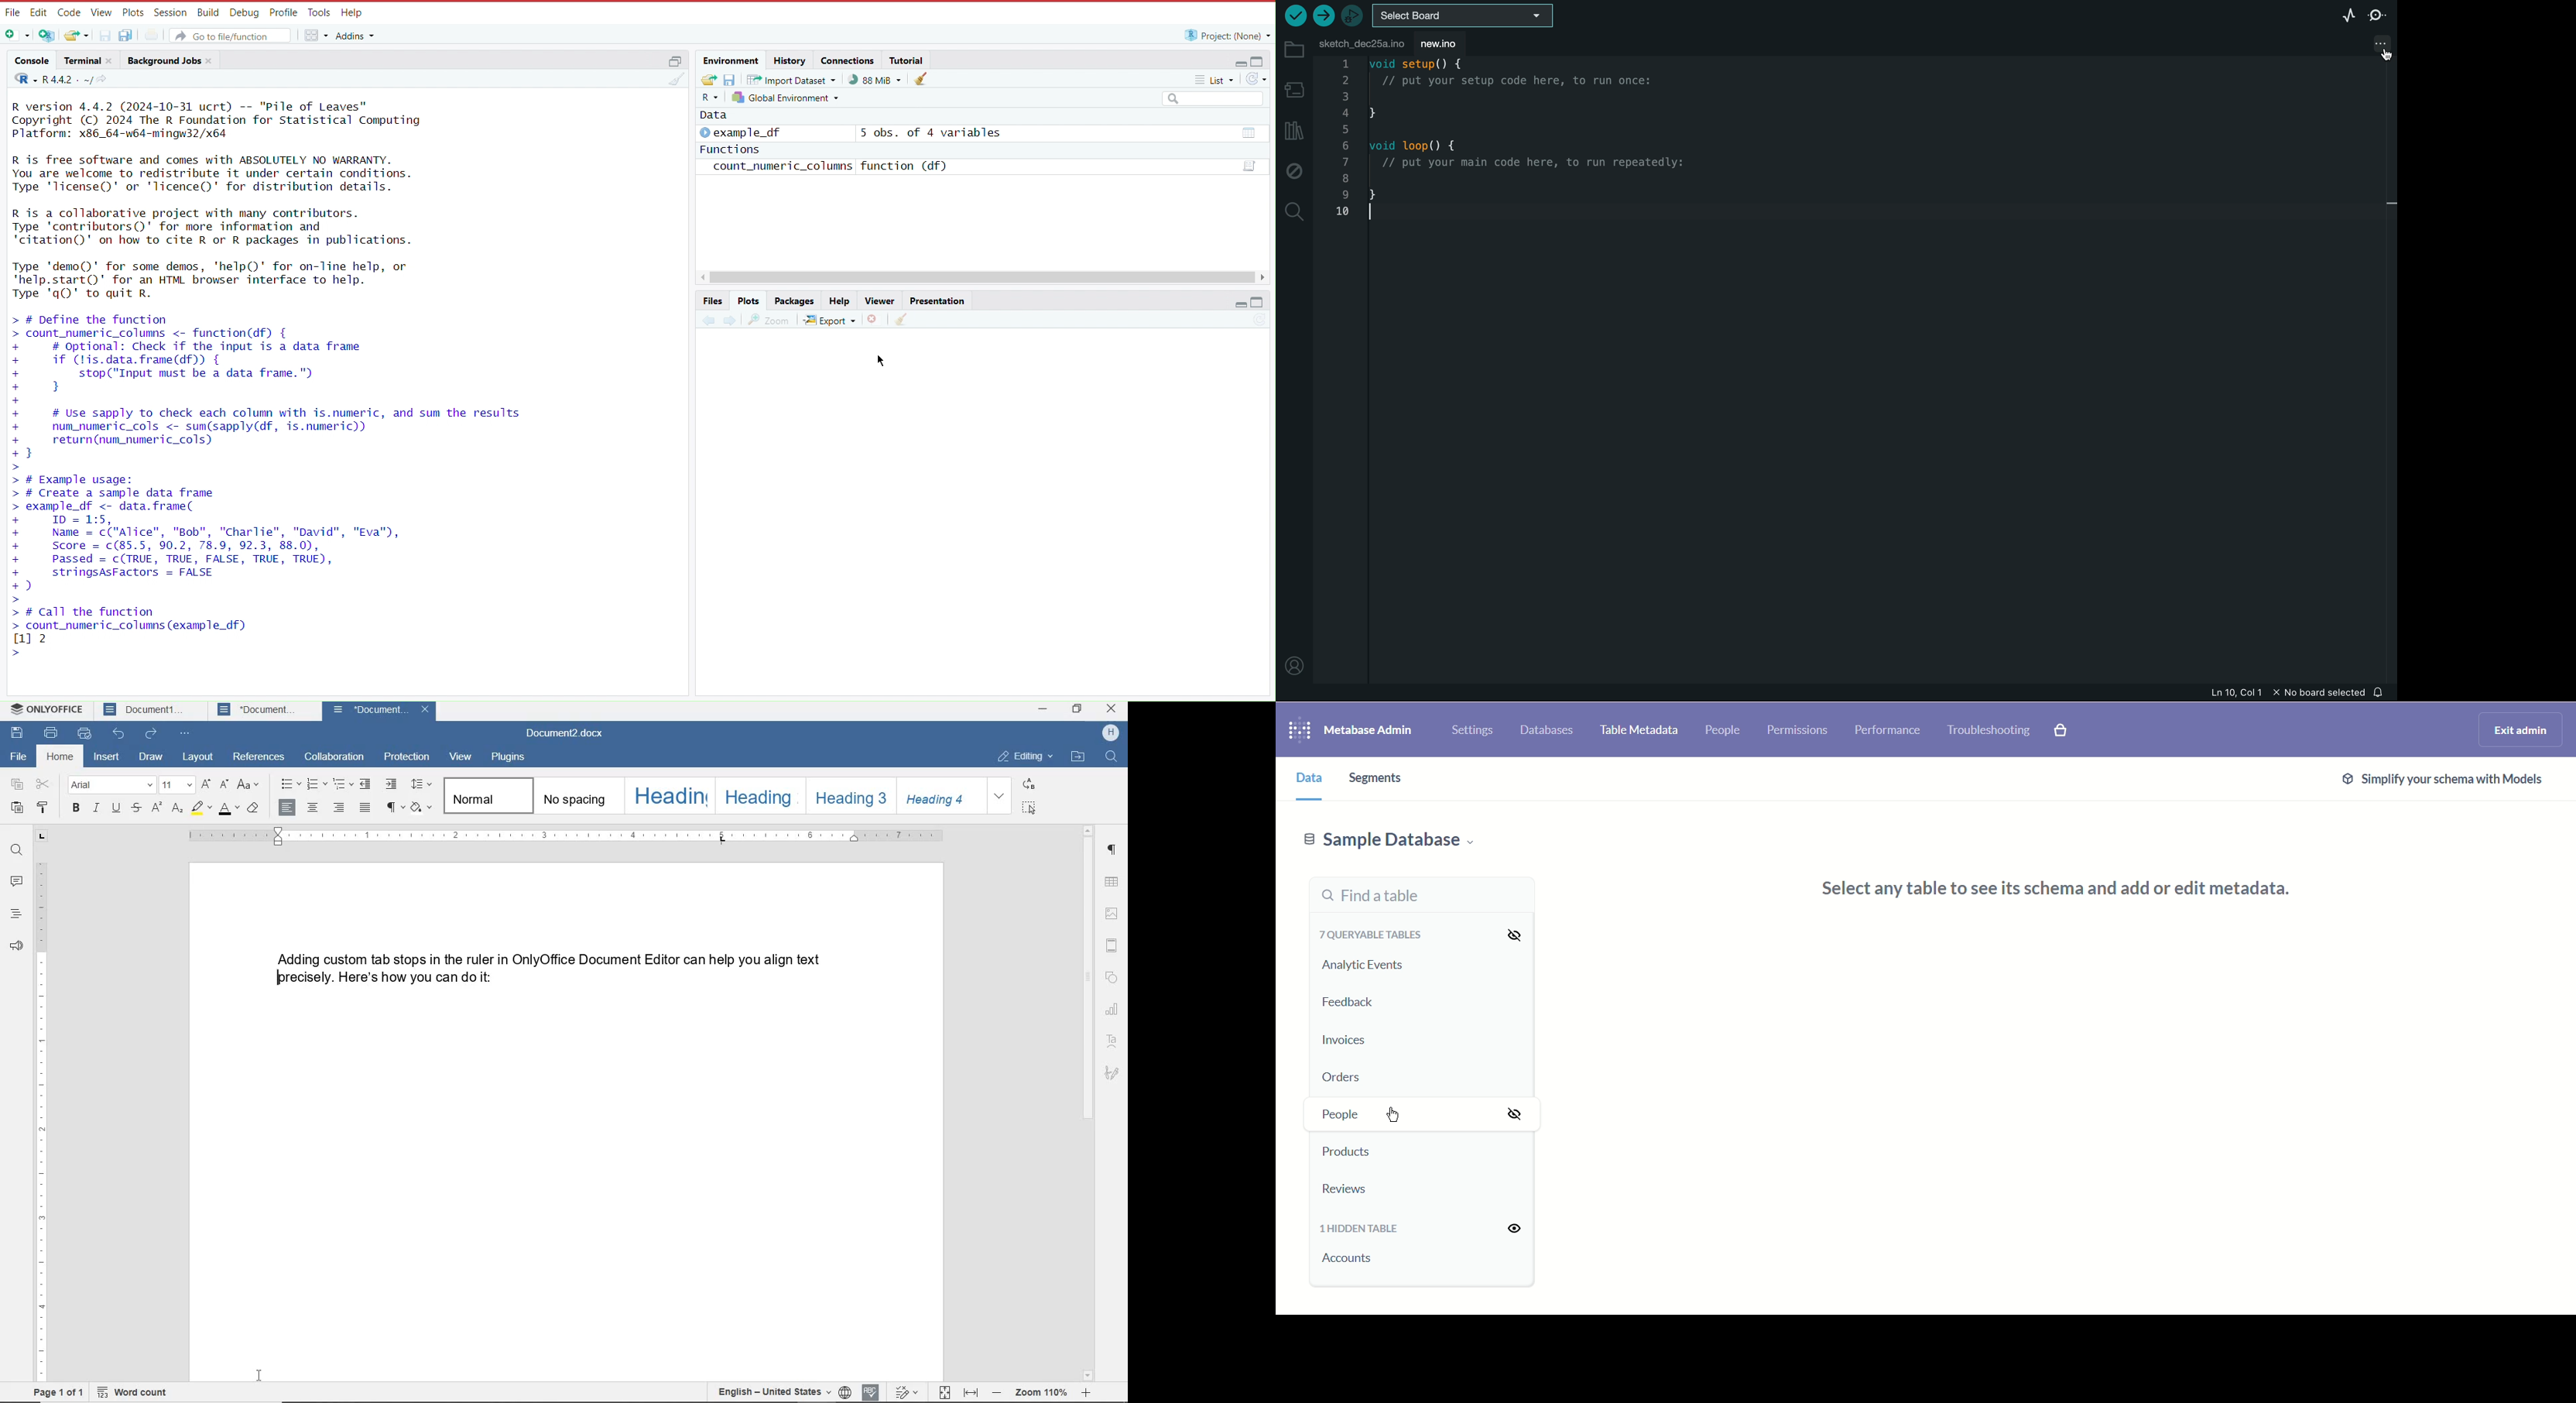 Image resolution: width=2576 pixels, height=1428 pixels. I want to click on Session, so click(168, 12).